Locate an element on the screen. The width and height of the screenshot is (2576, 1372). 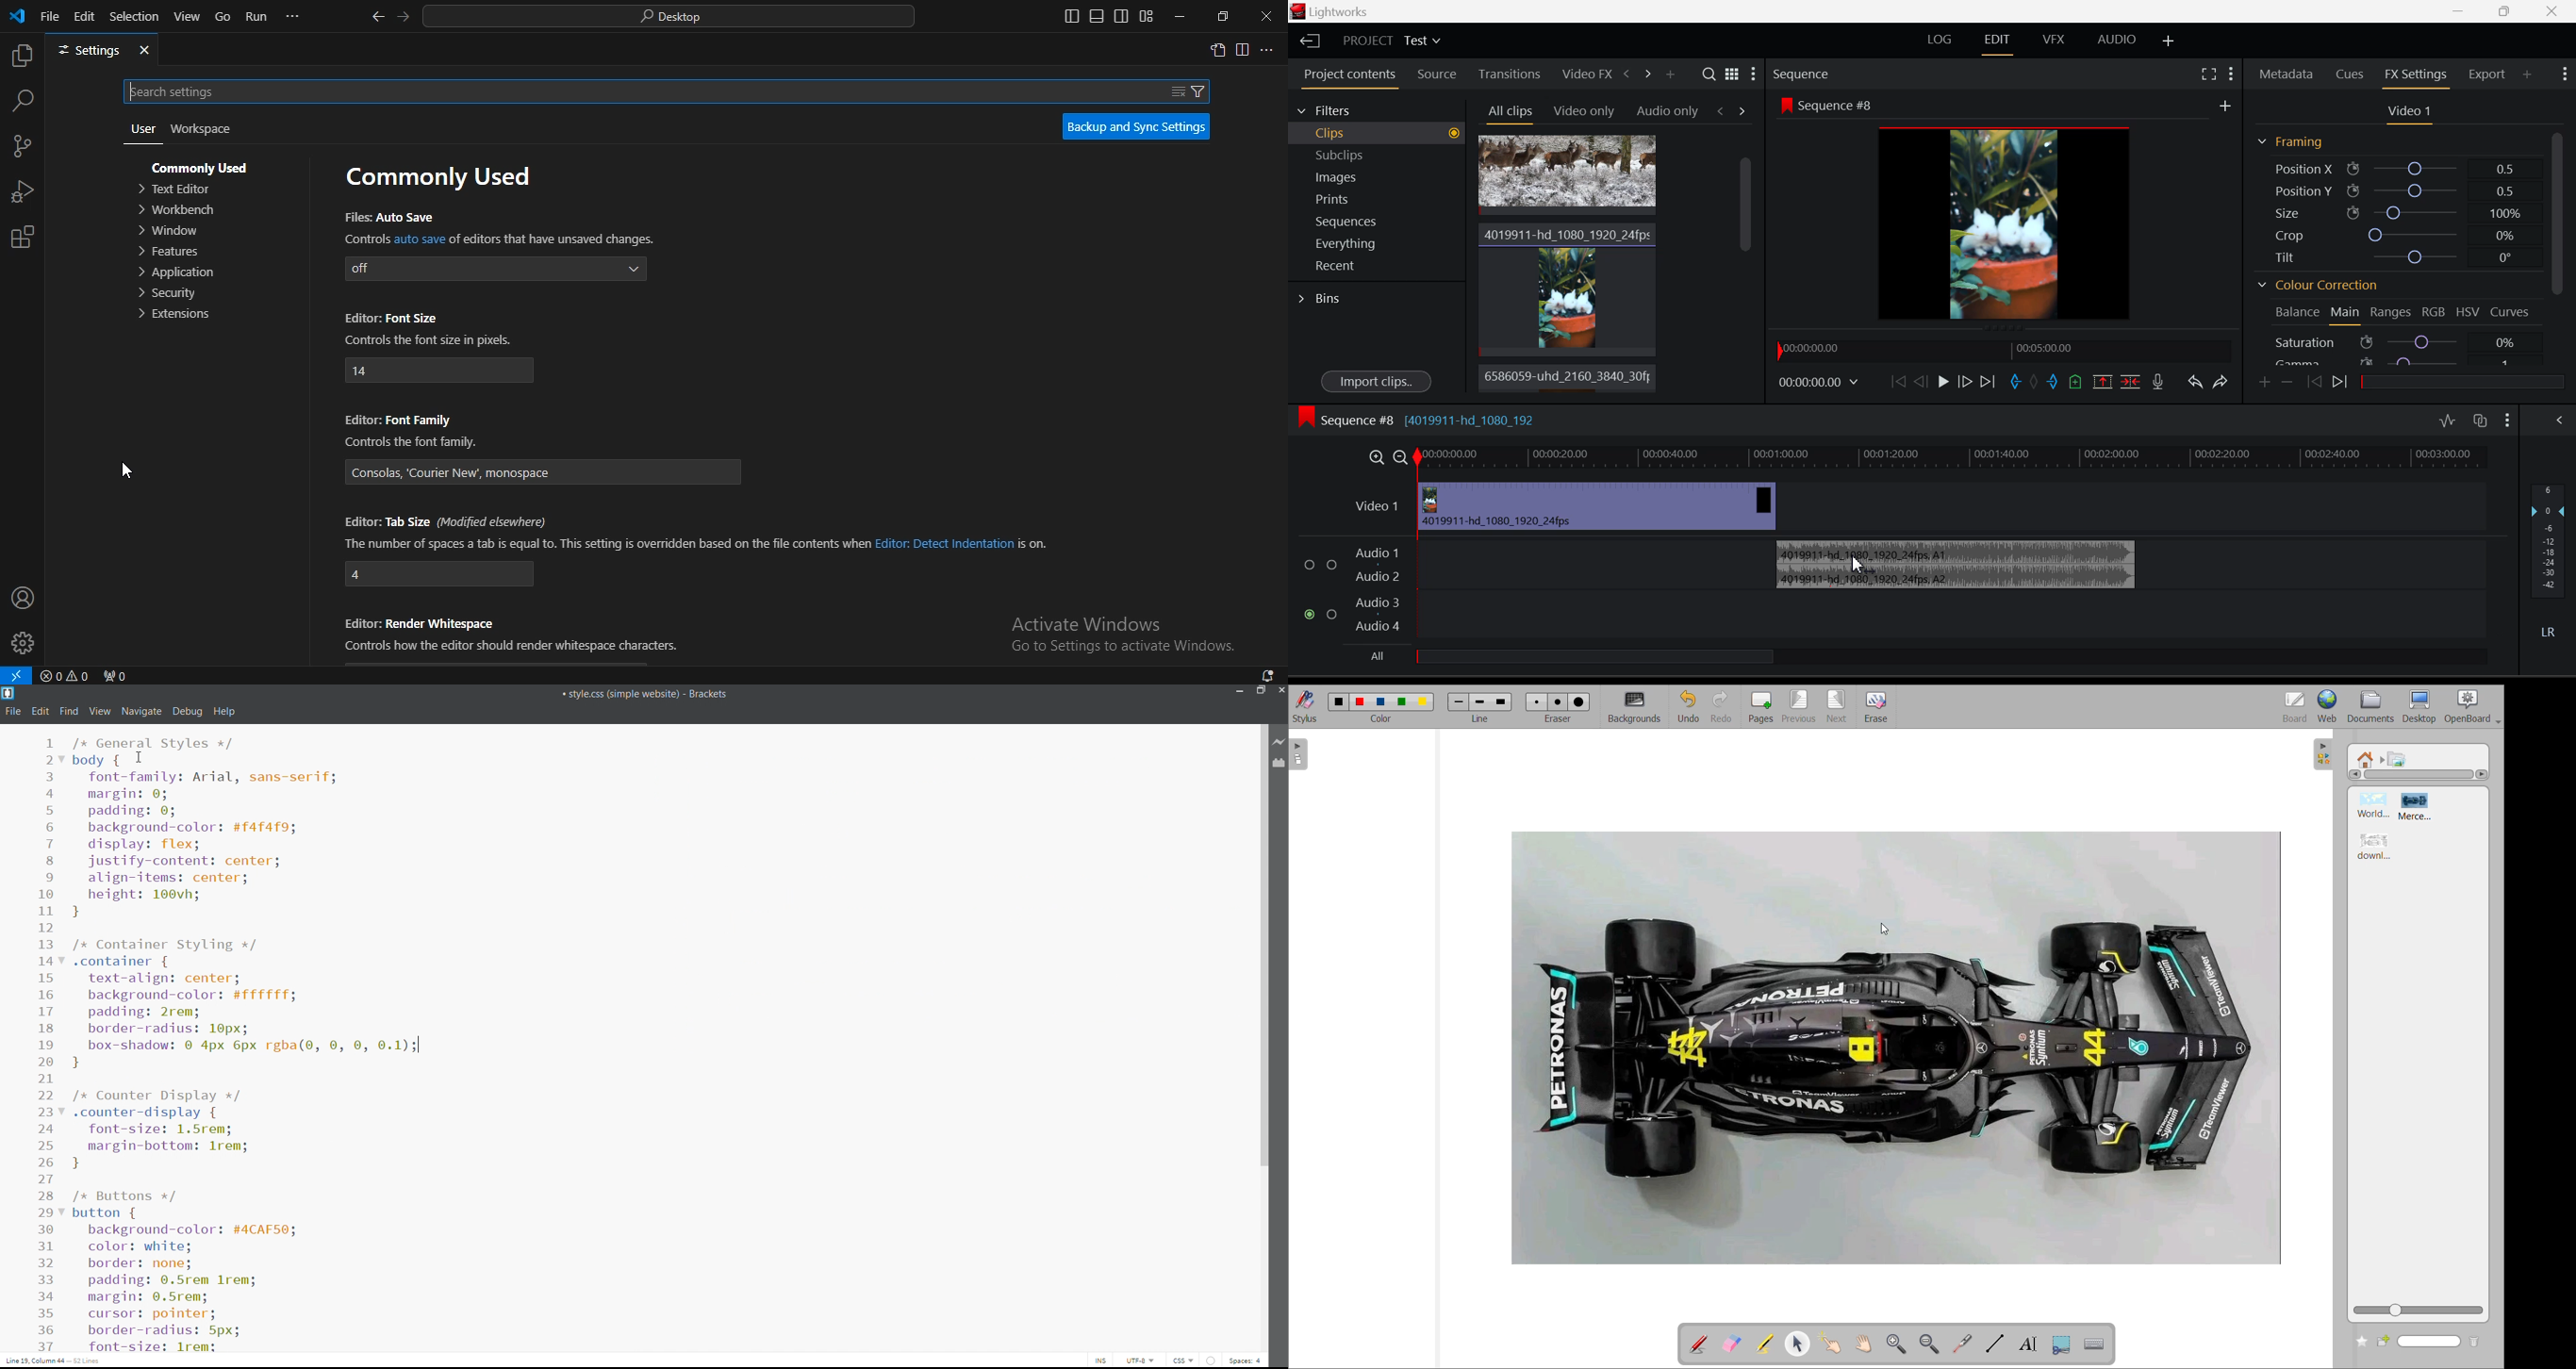
go forward is located at coordinates (402, 18).